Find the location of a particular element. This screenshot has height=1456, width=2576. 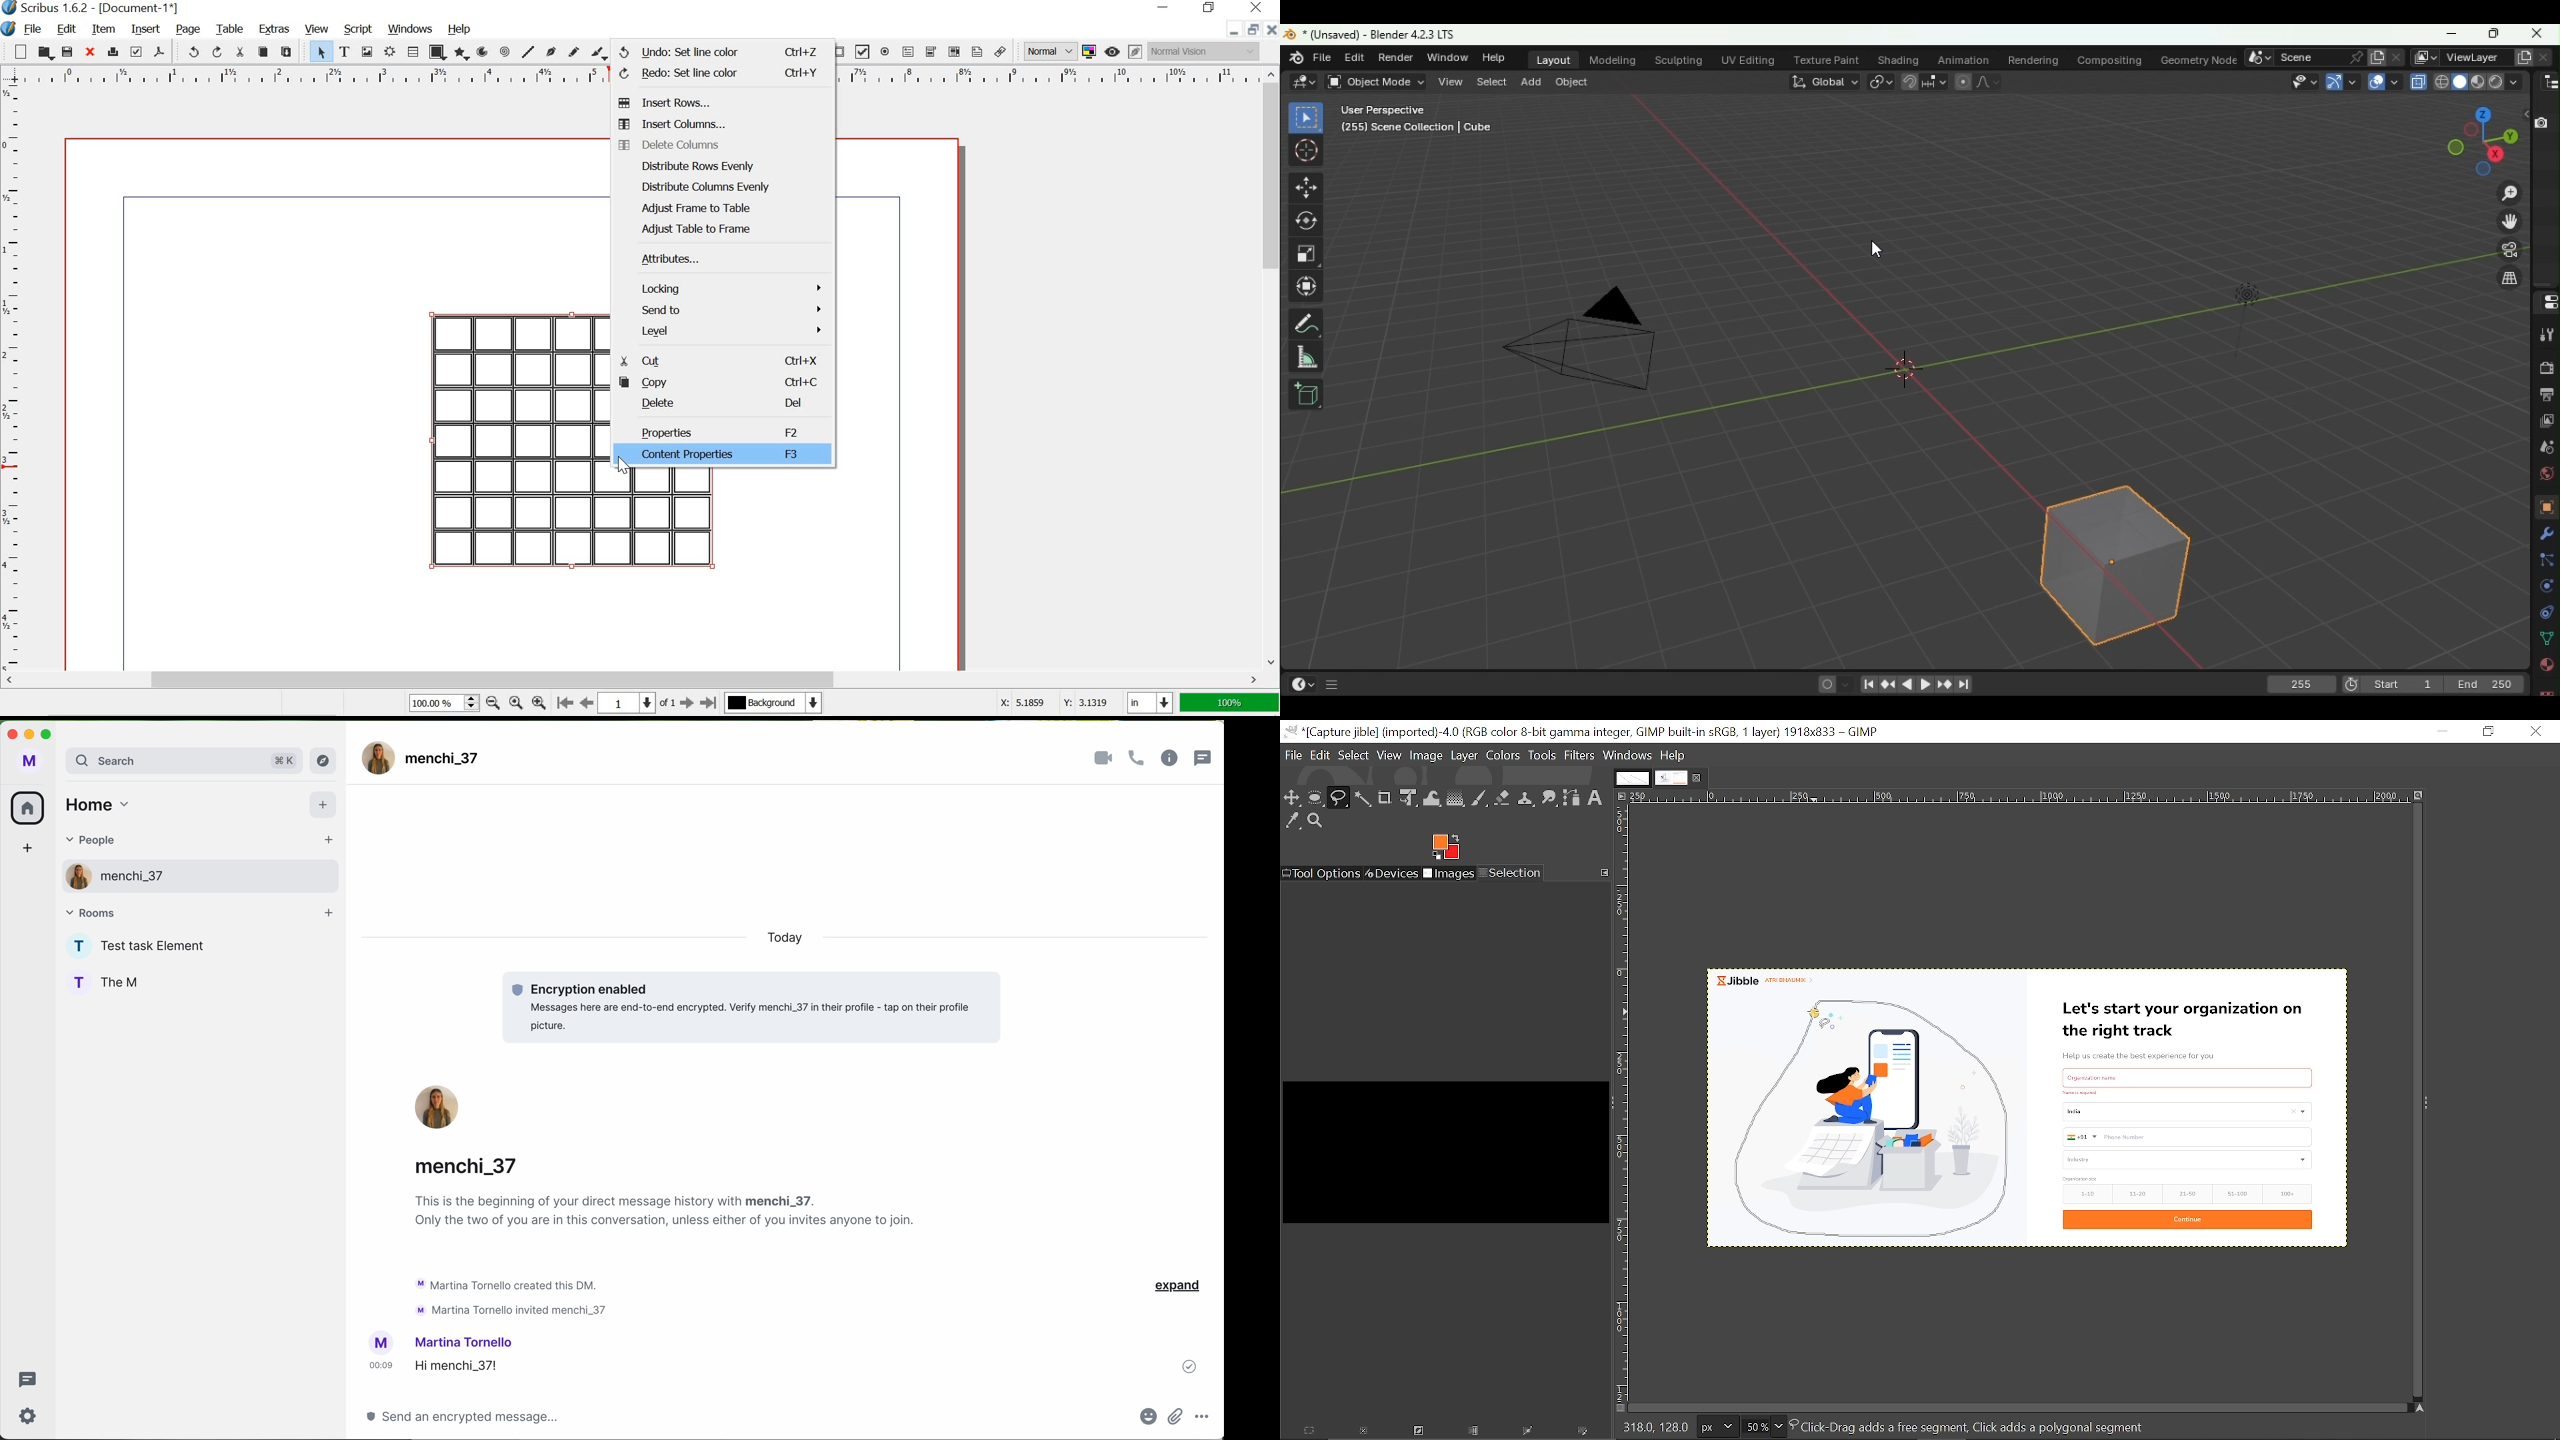

Zoon in/out in the view is located at coordinates (2505, 193).